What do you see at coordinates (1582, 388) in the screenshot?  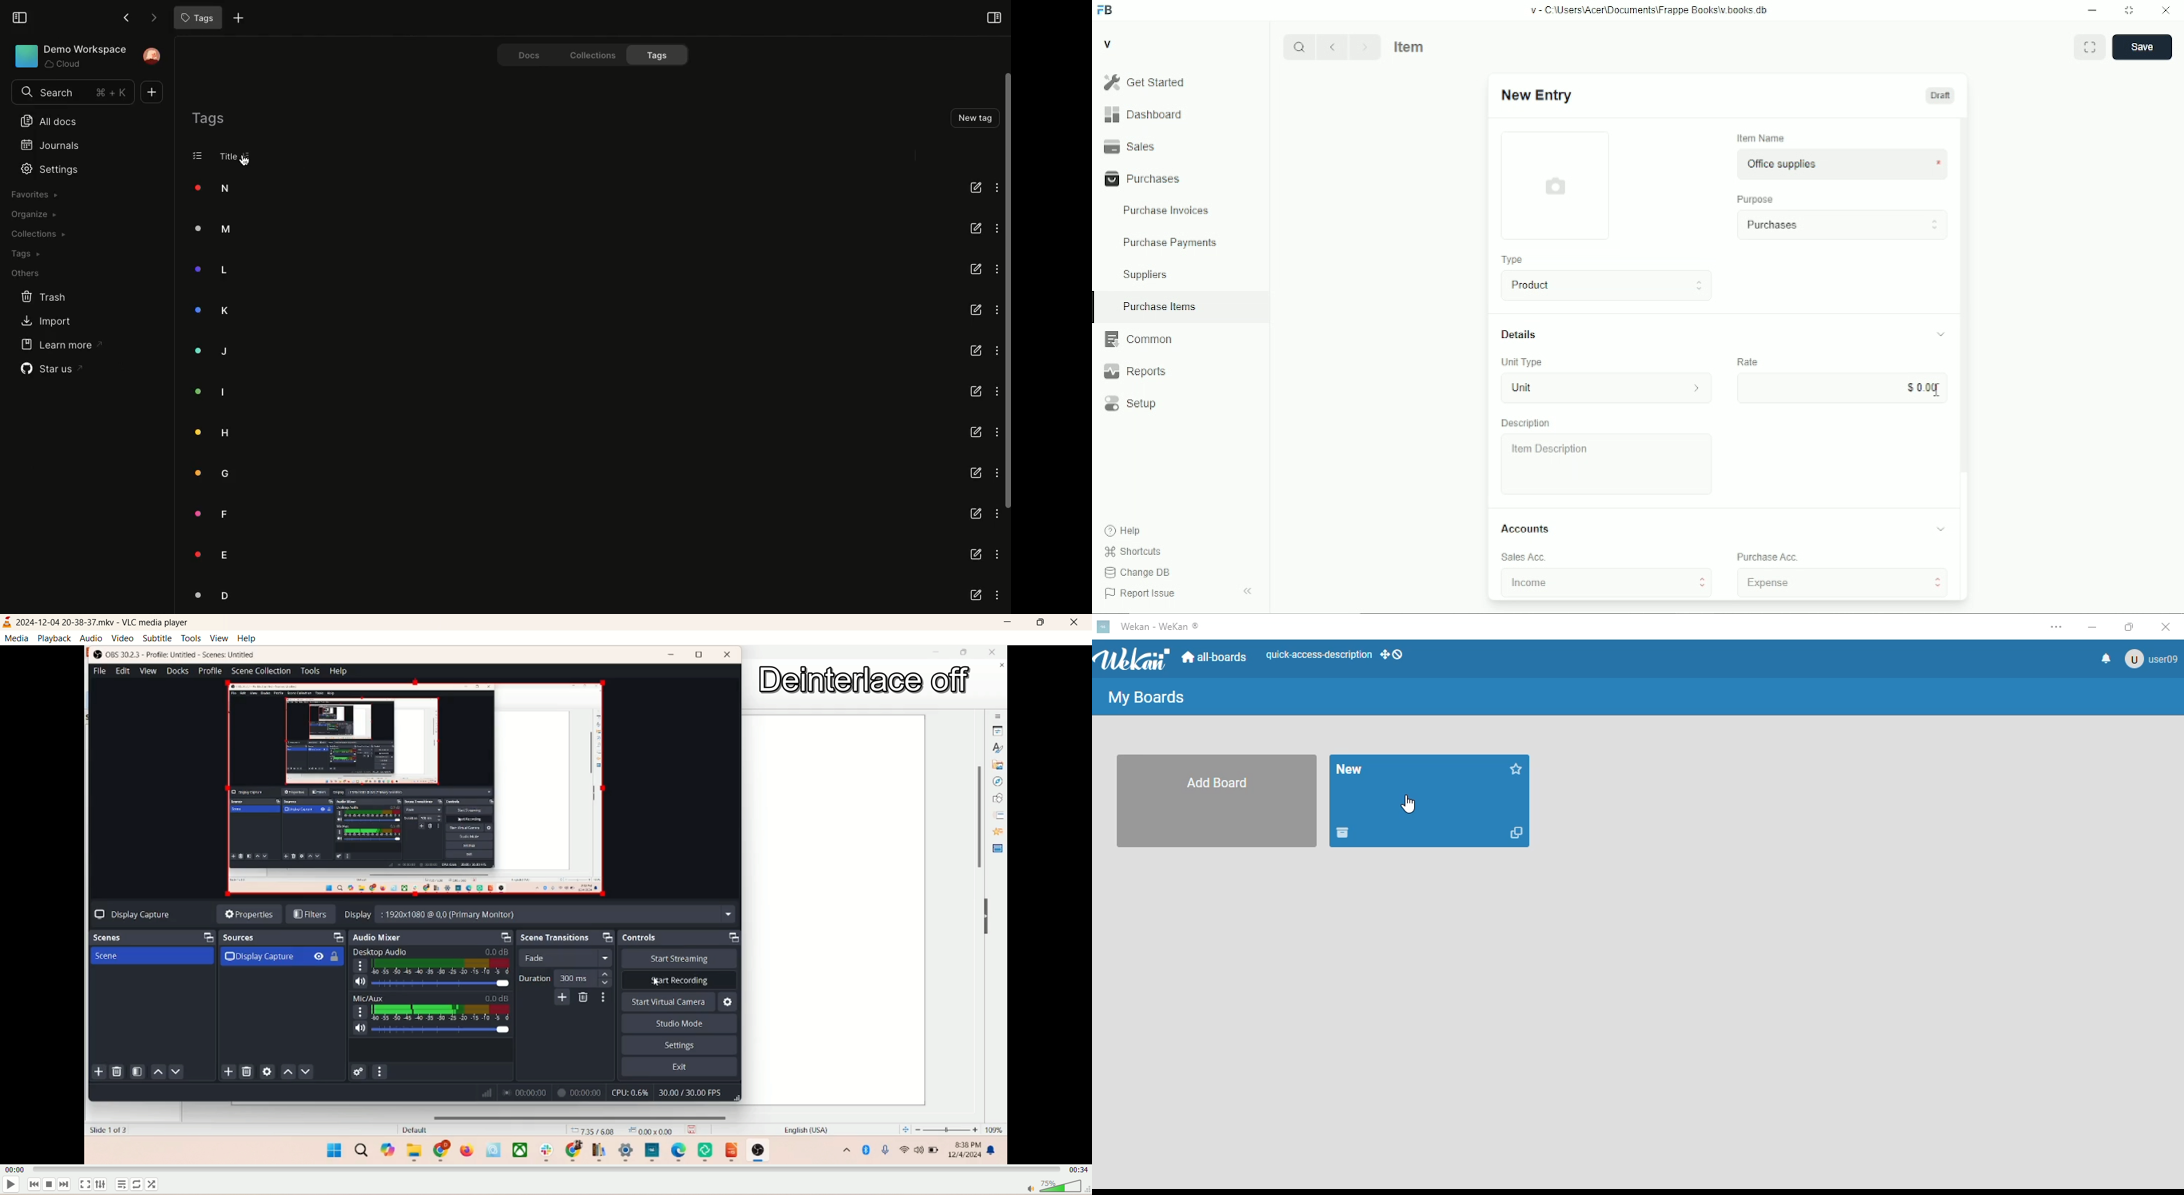 I see `unit` at bounding box center [1582, 388].